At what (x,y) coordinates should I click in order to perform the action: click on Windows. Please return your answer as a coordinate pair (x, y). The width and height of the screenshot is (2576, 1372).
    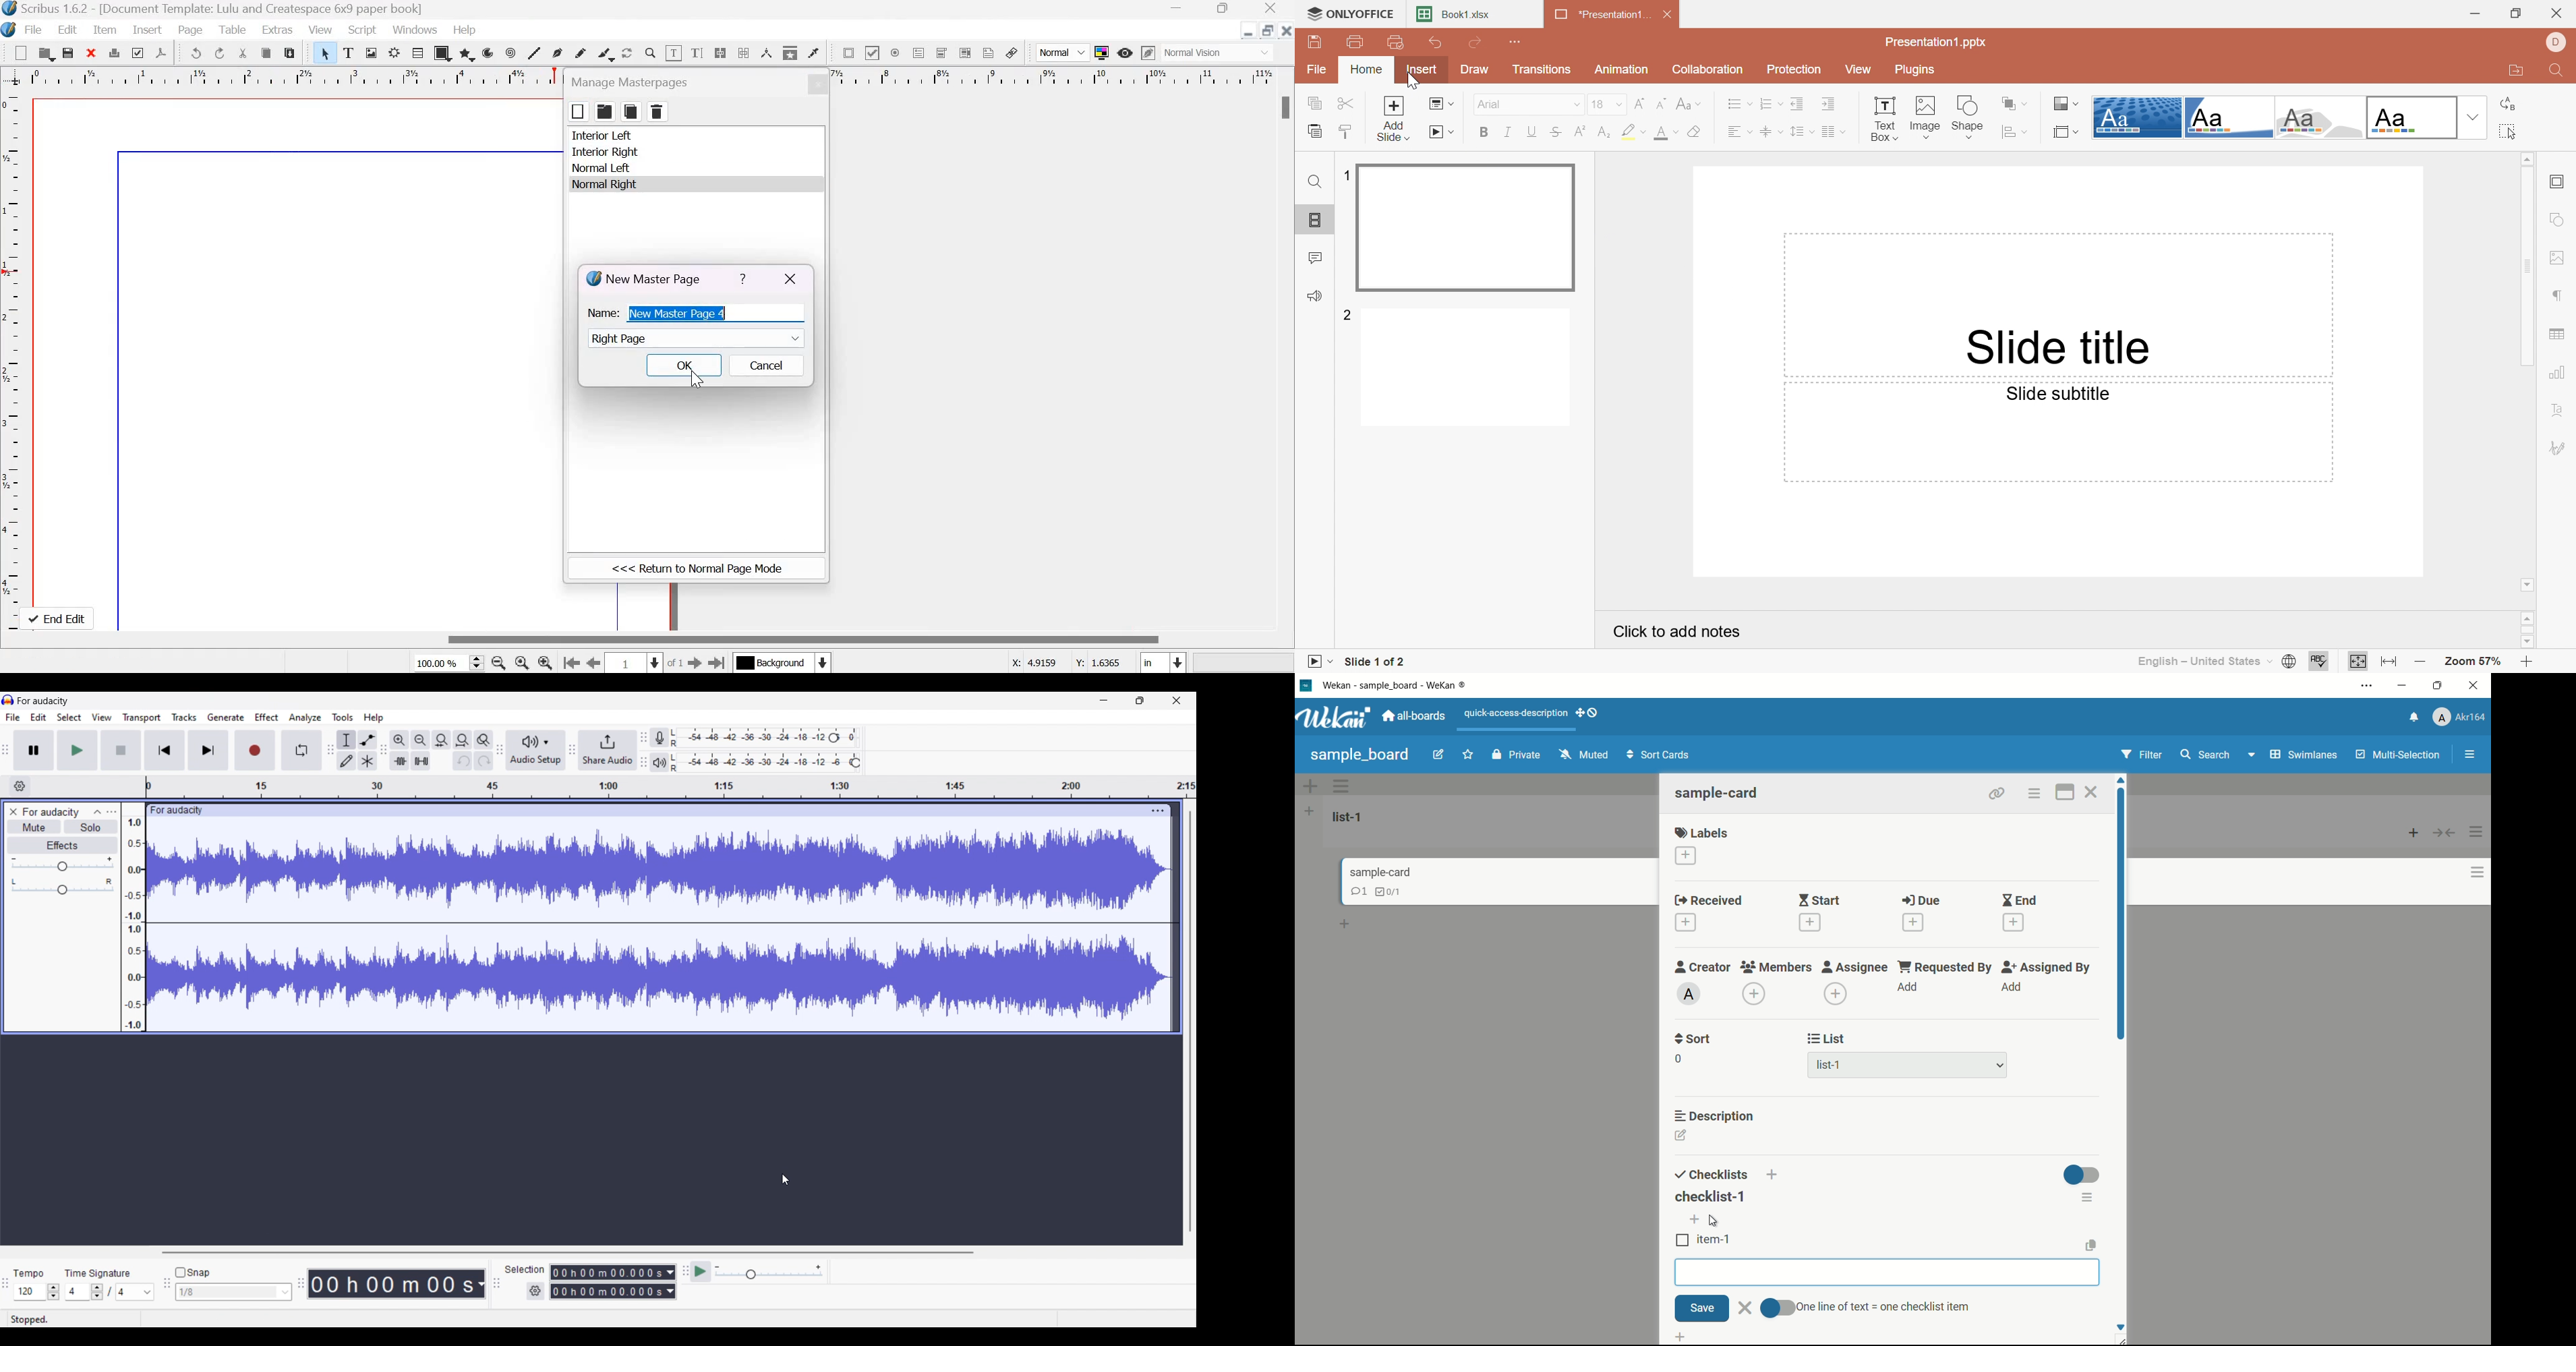
    Looking at the image, I should click on (416, 28).